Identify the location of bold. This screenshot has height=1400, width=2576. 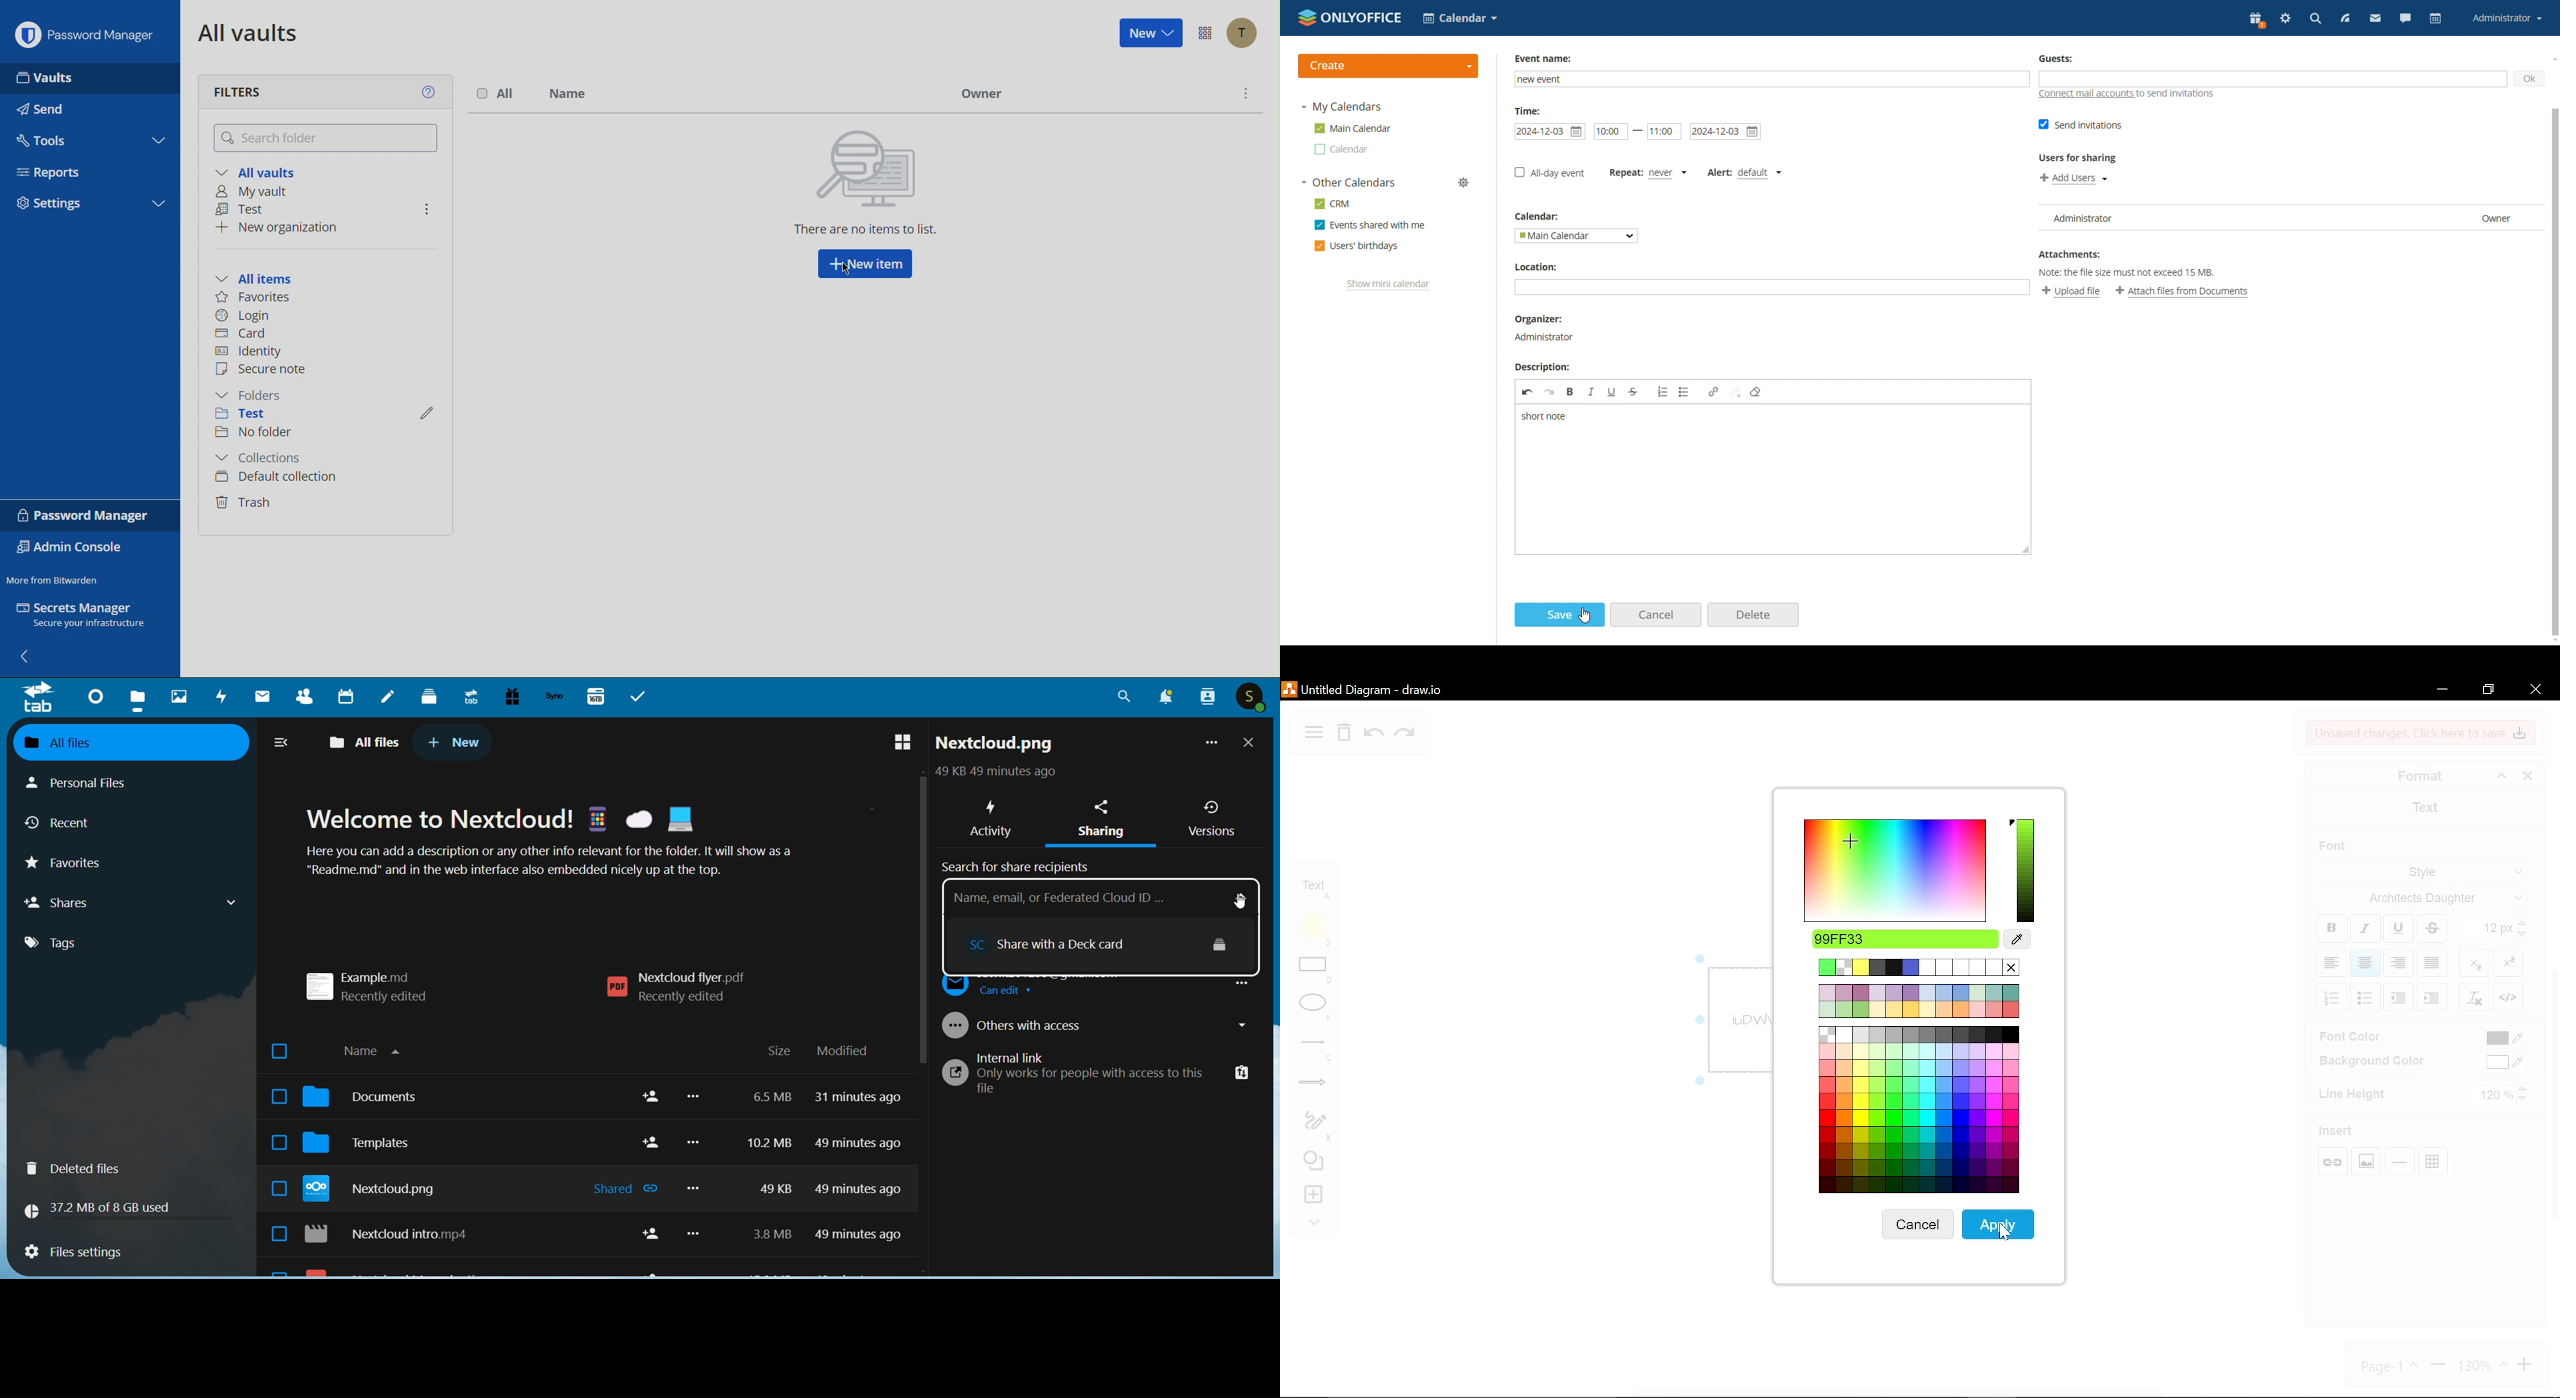
(1571, 392).